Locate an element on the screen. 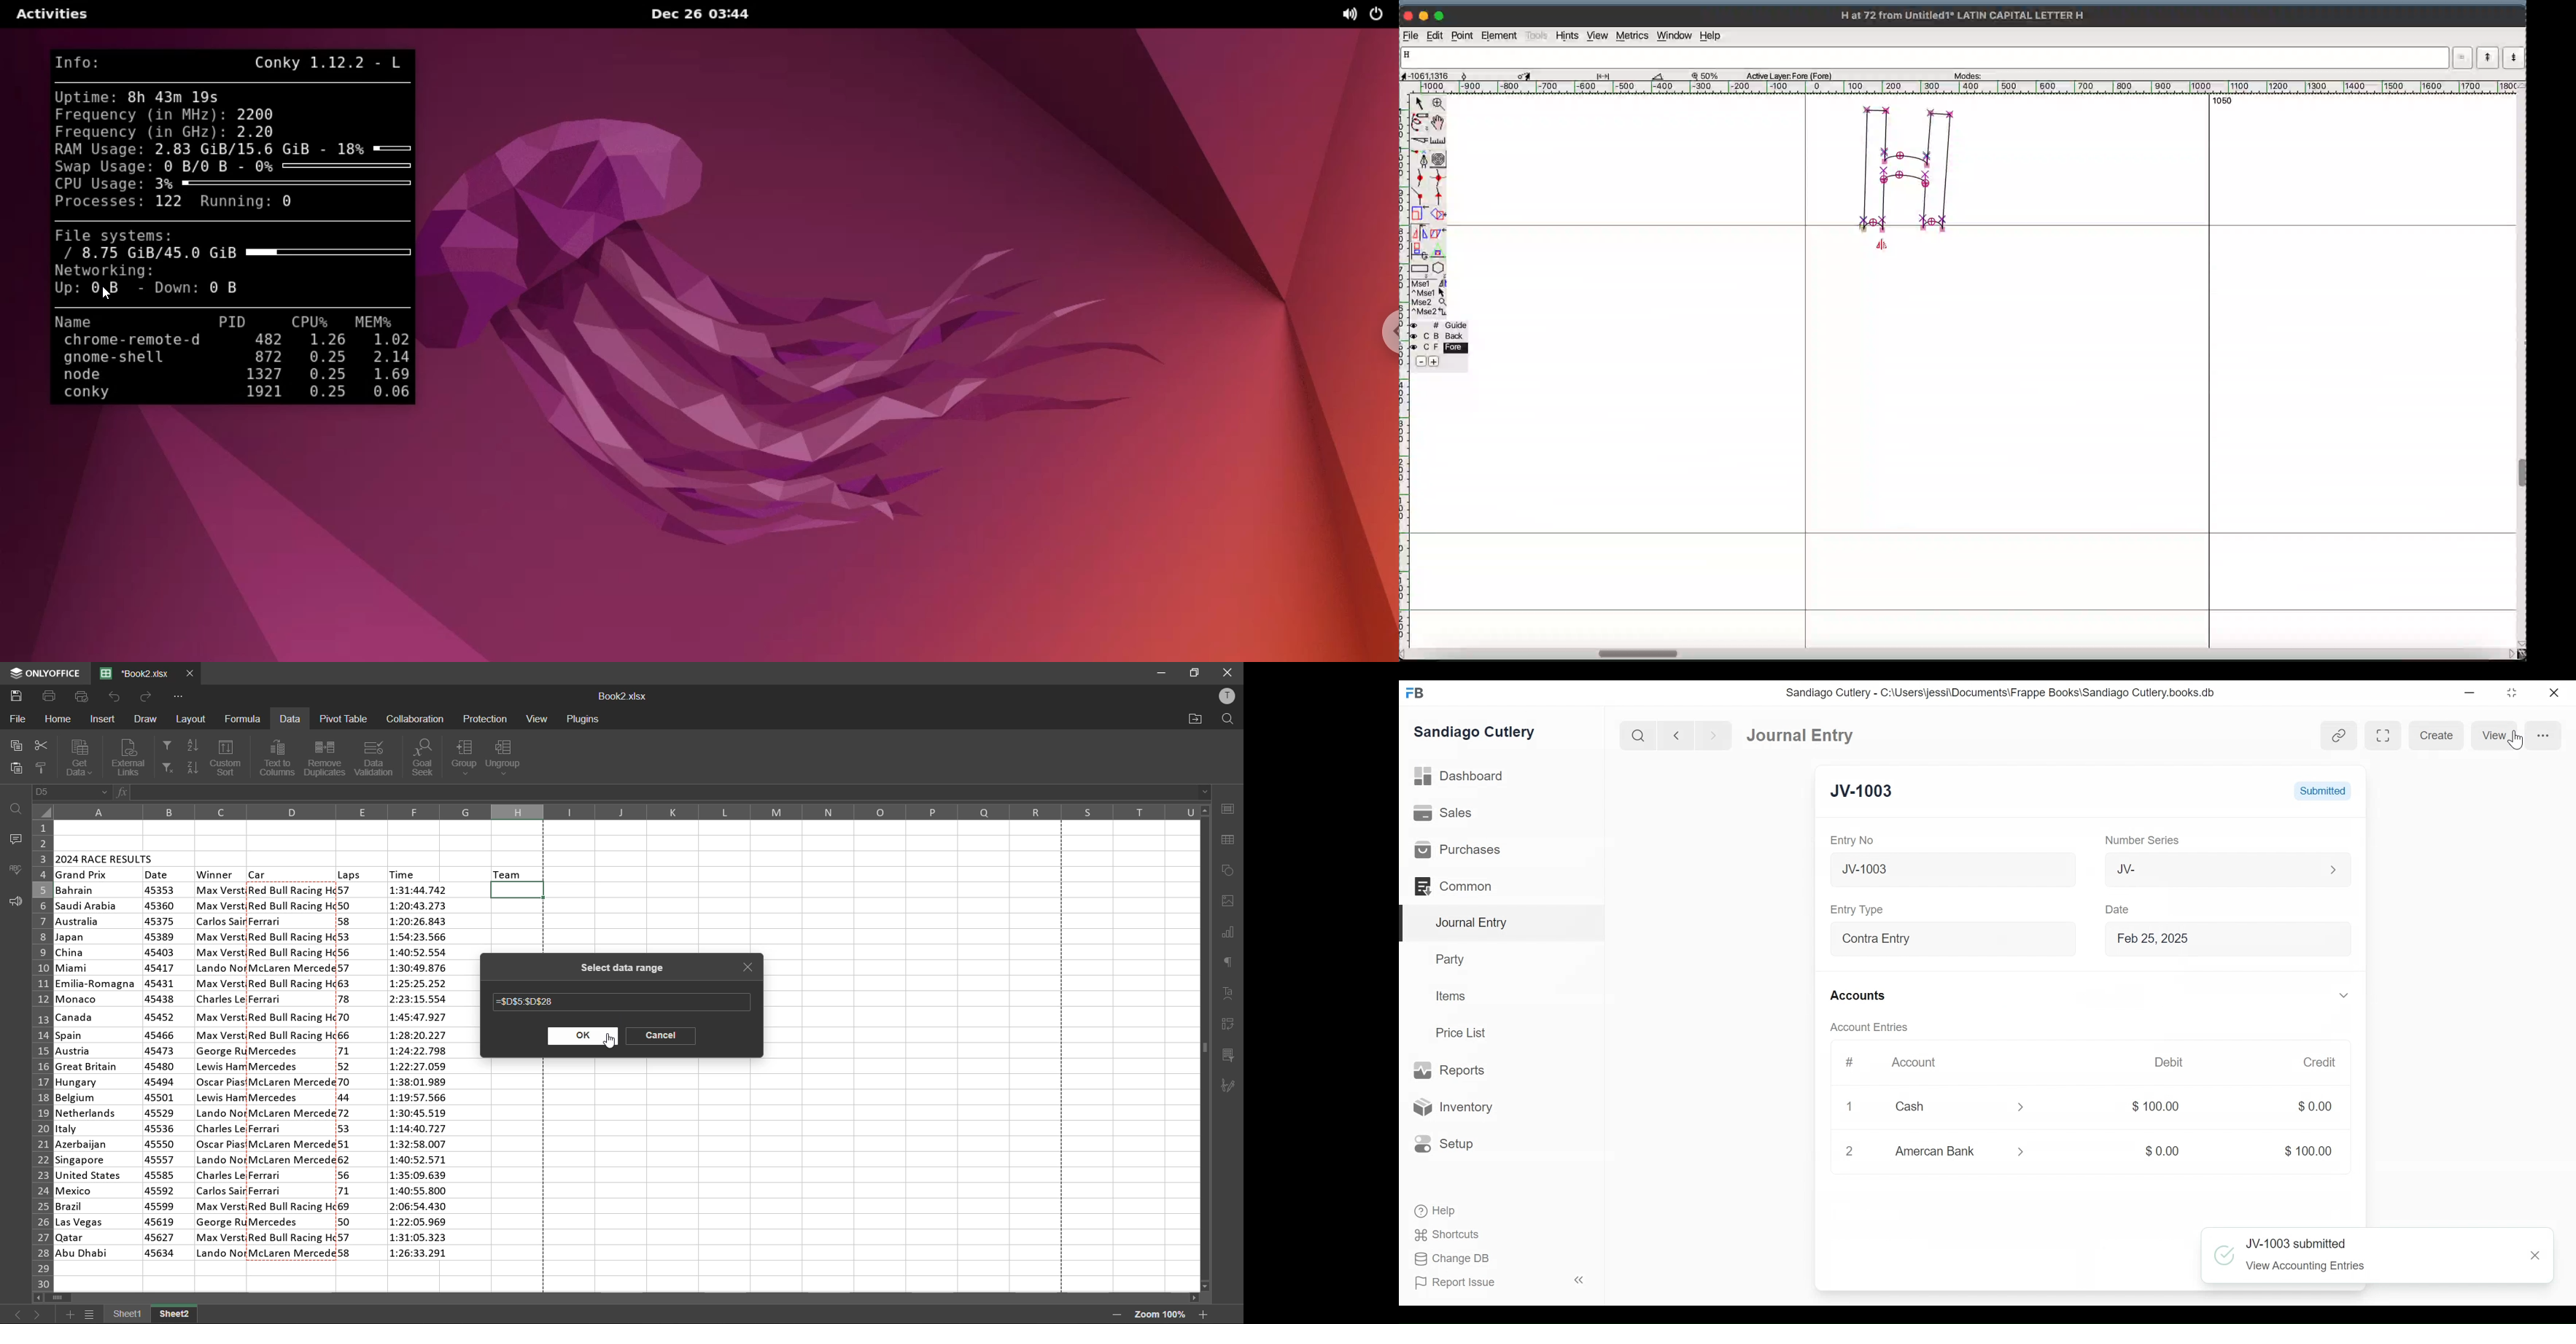 Image resolution: width=2576 pixels, height=1344 pixels. sort descending is located at coordinates (192, 766).